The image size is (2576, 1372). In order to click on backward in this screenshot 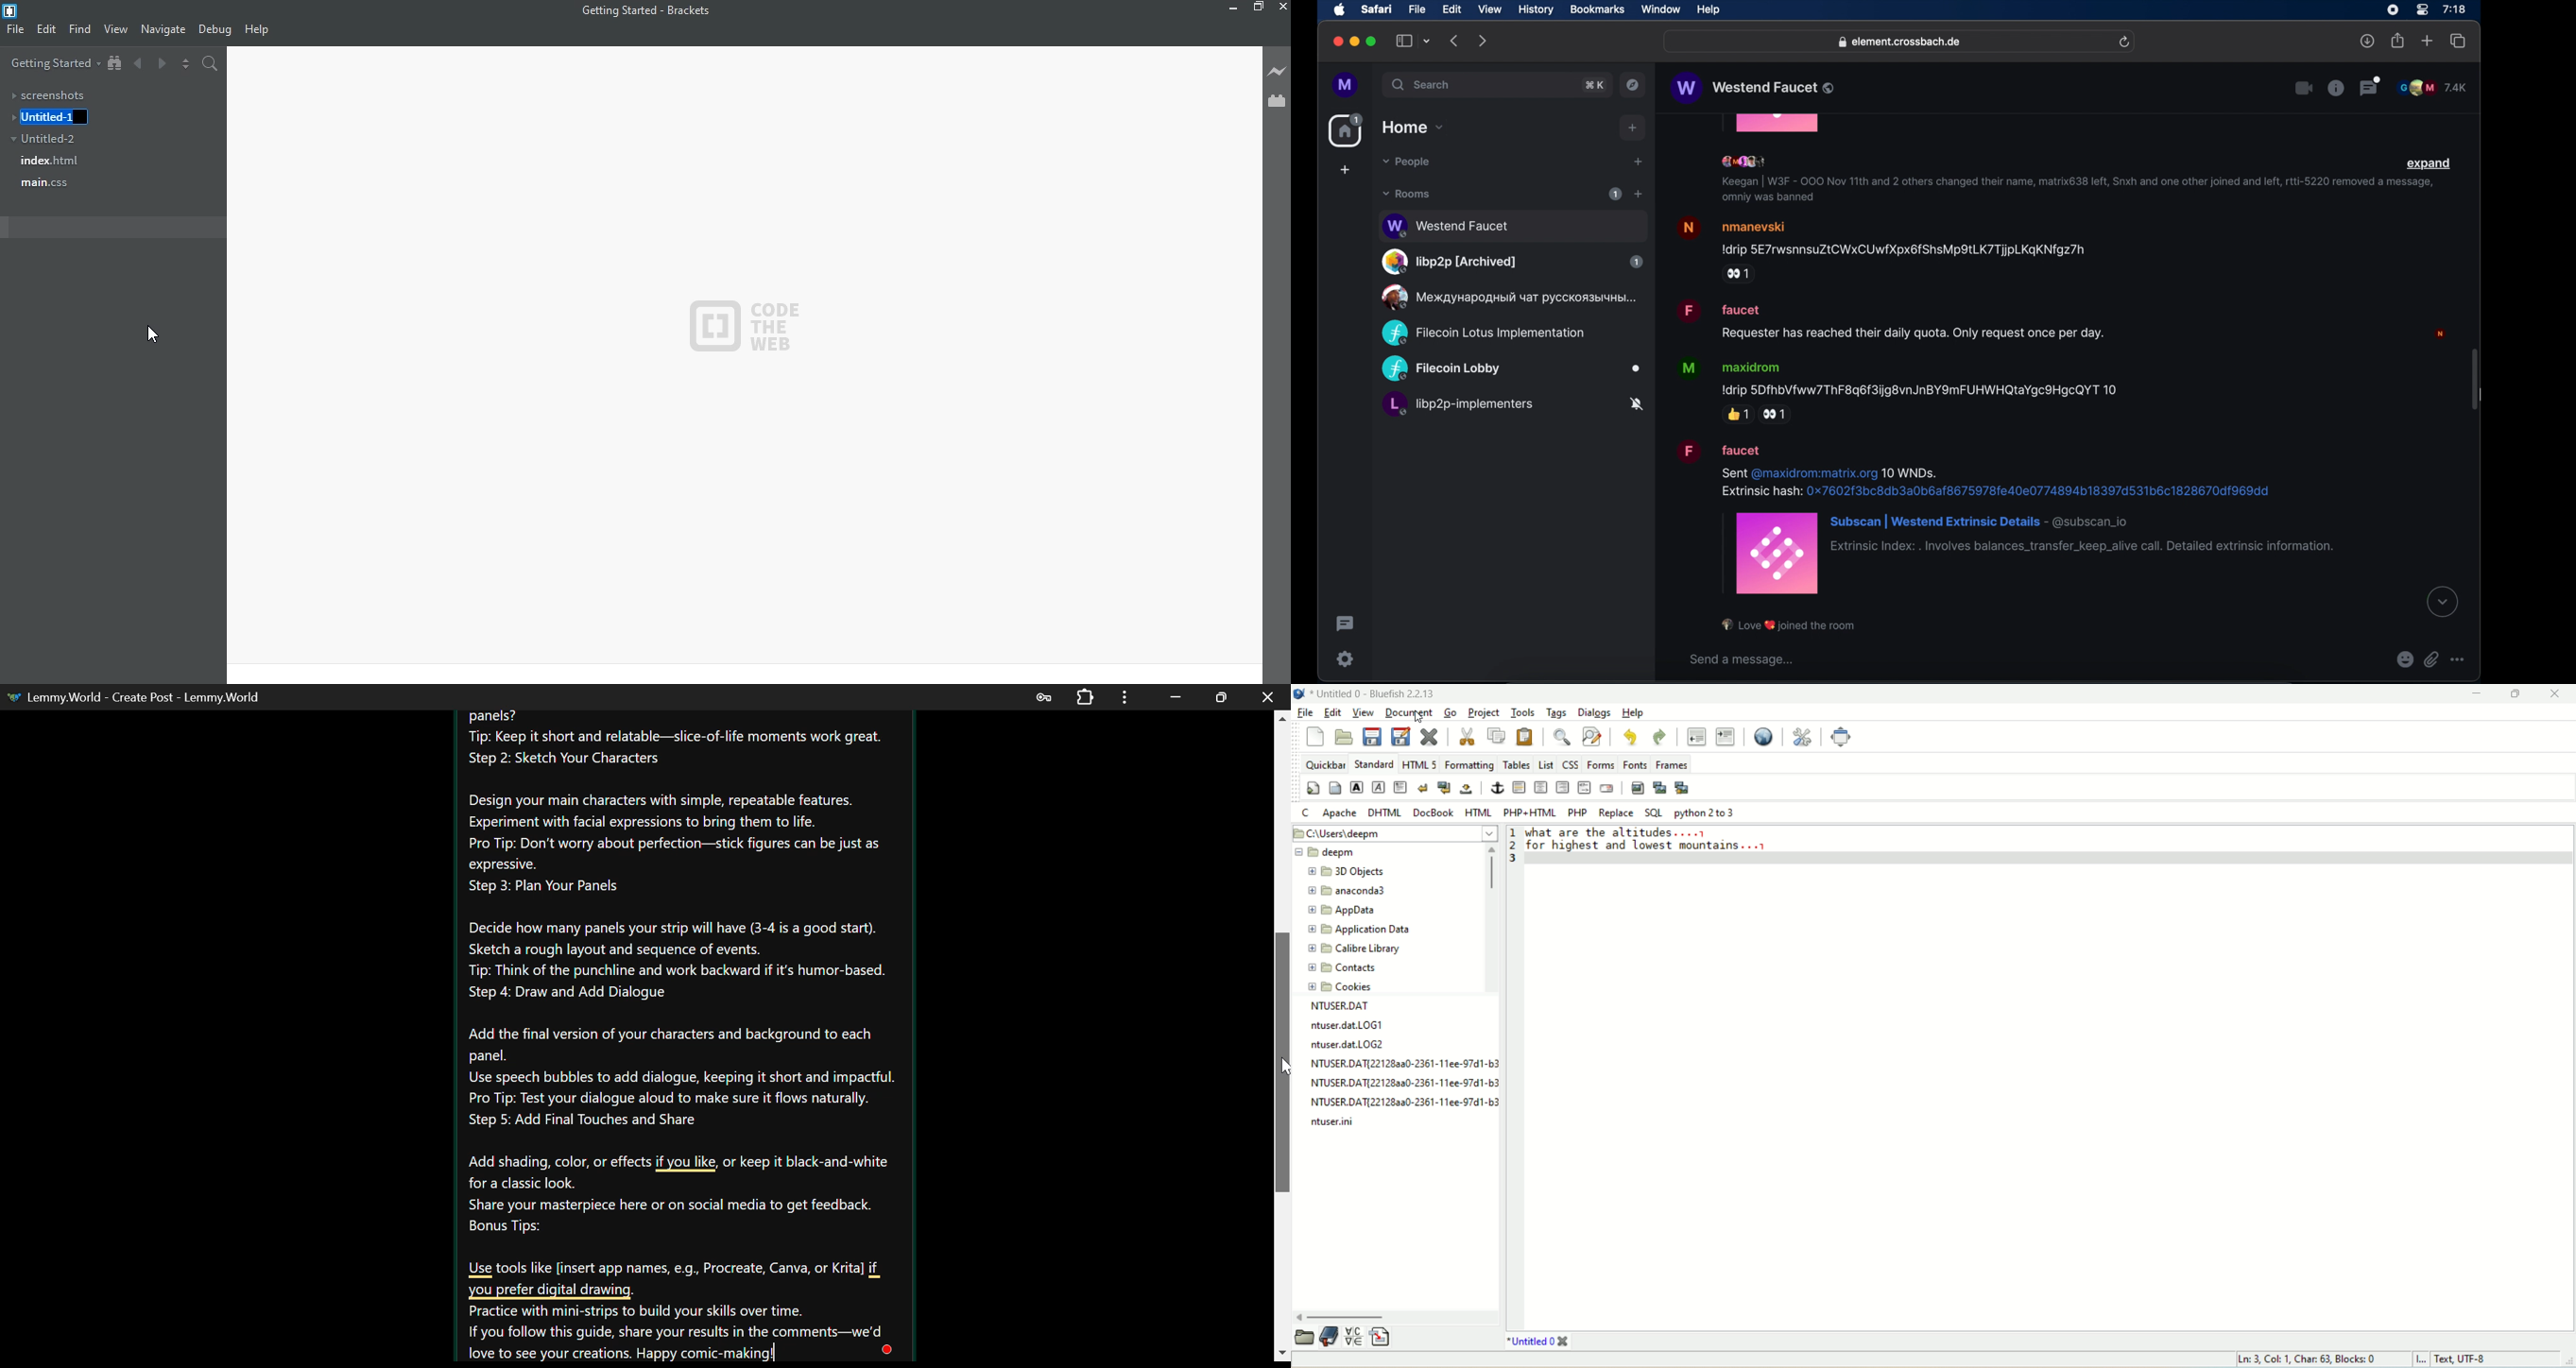, I will do `click(138, 64)`.